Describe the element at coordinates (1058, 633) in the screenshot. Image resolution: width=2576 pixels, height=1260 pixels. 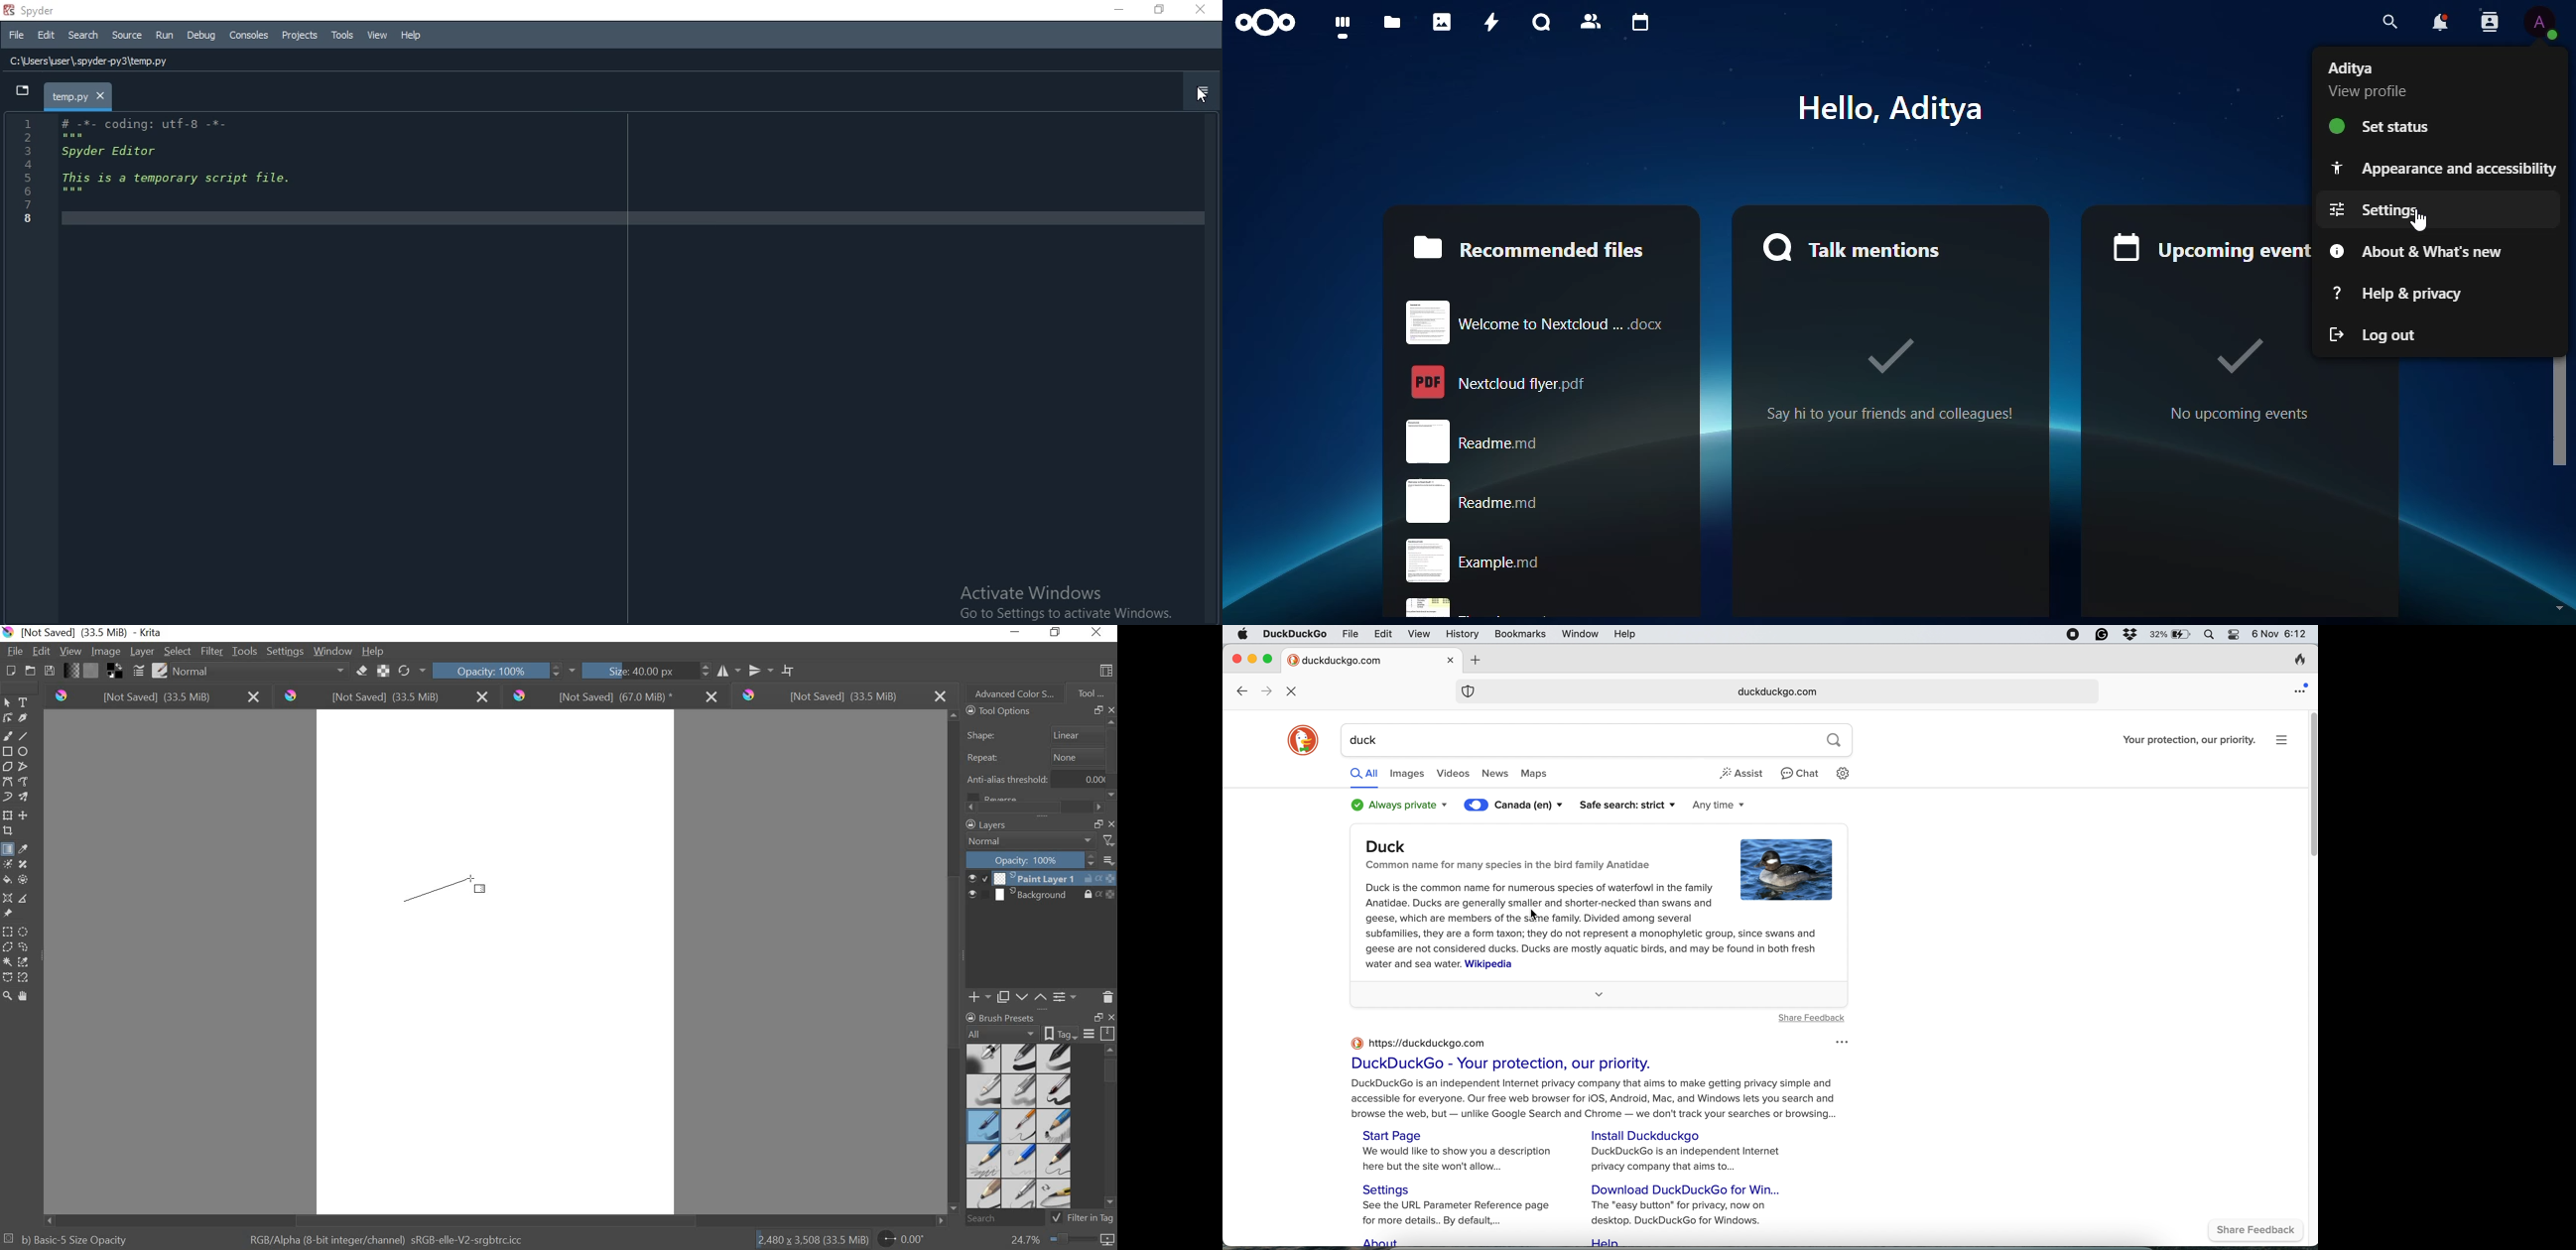
I see `RESTORE DOWN` at that location.